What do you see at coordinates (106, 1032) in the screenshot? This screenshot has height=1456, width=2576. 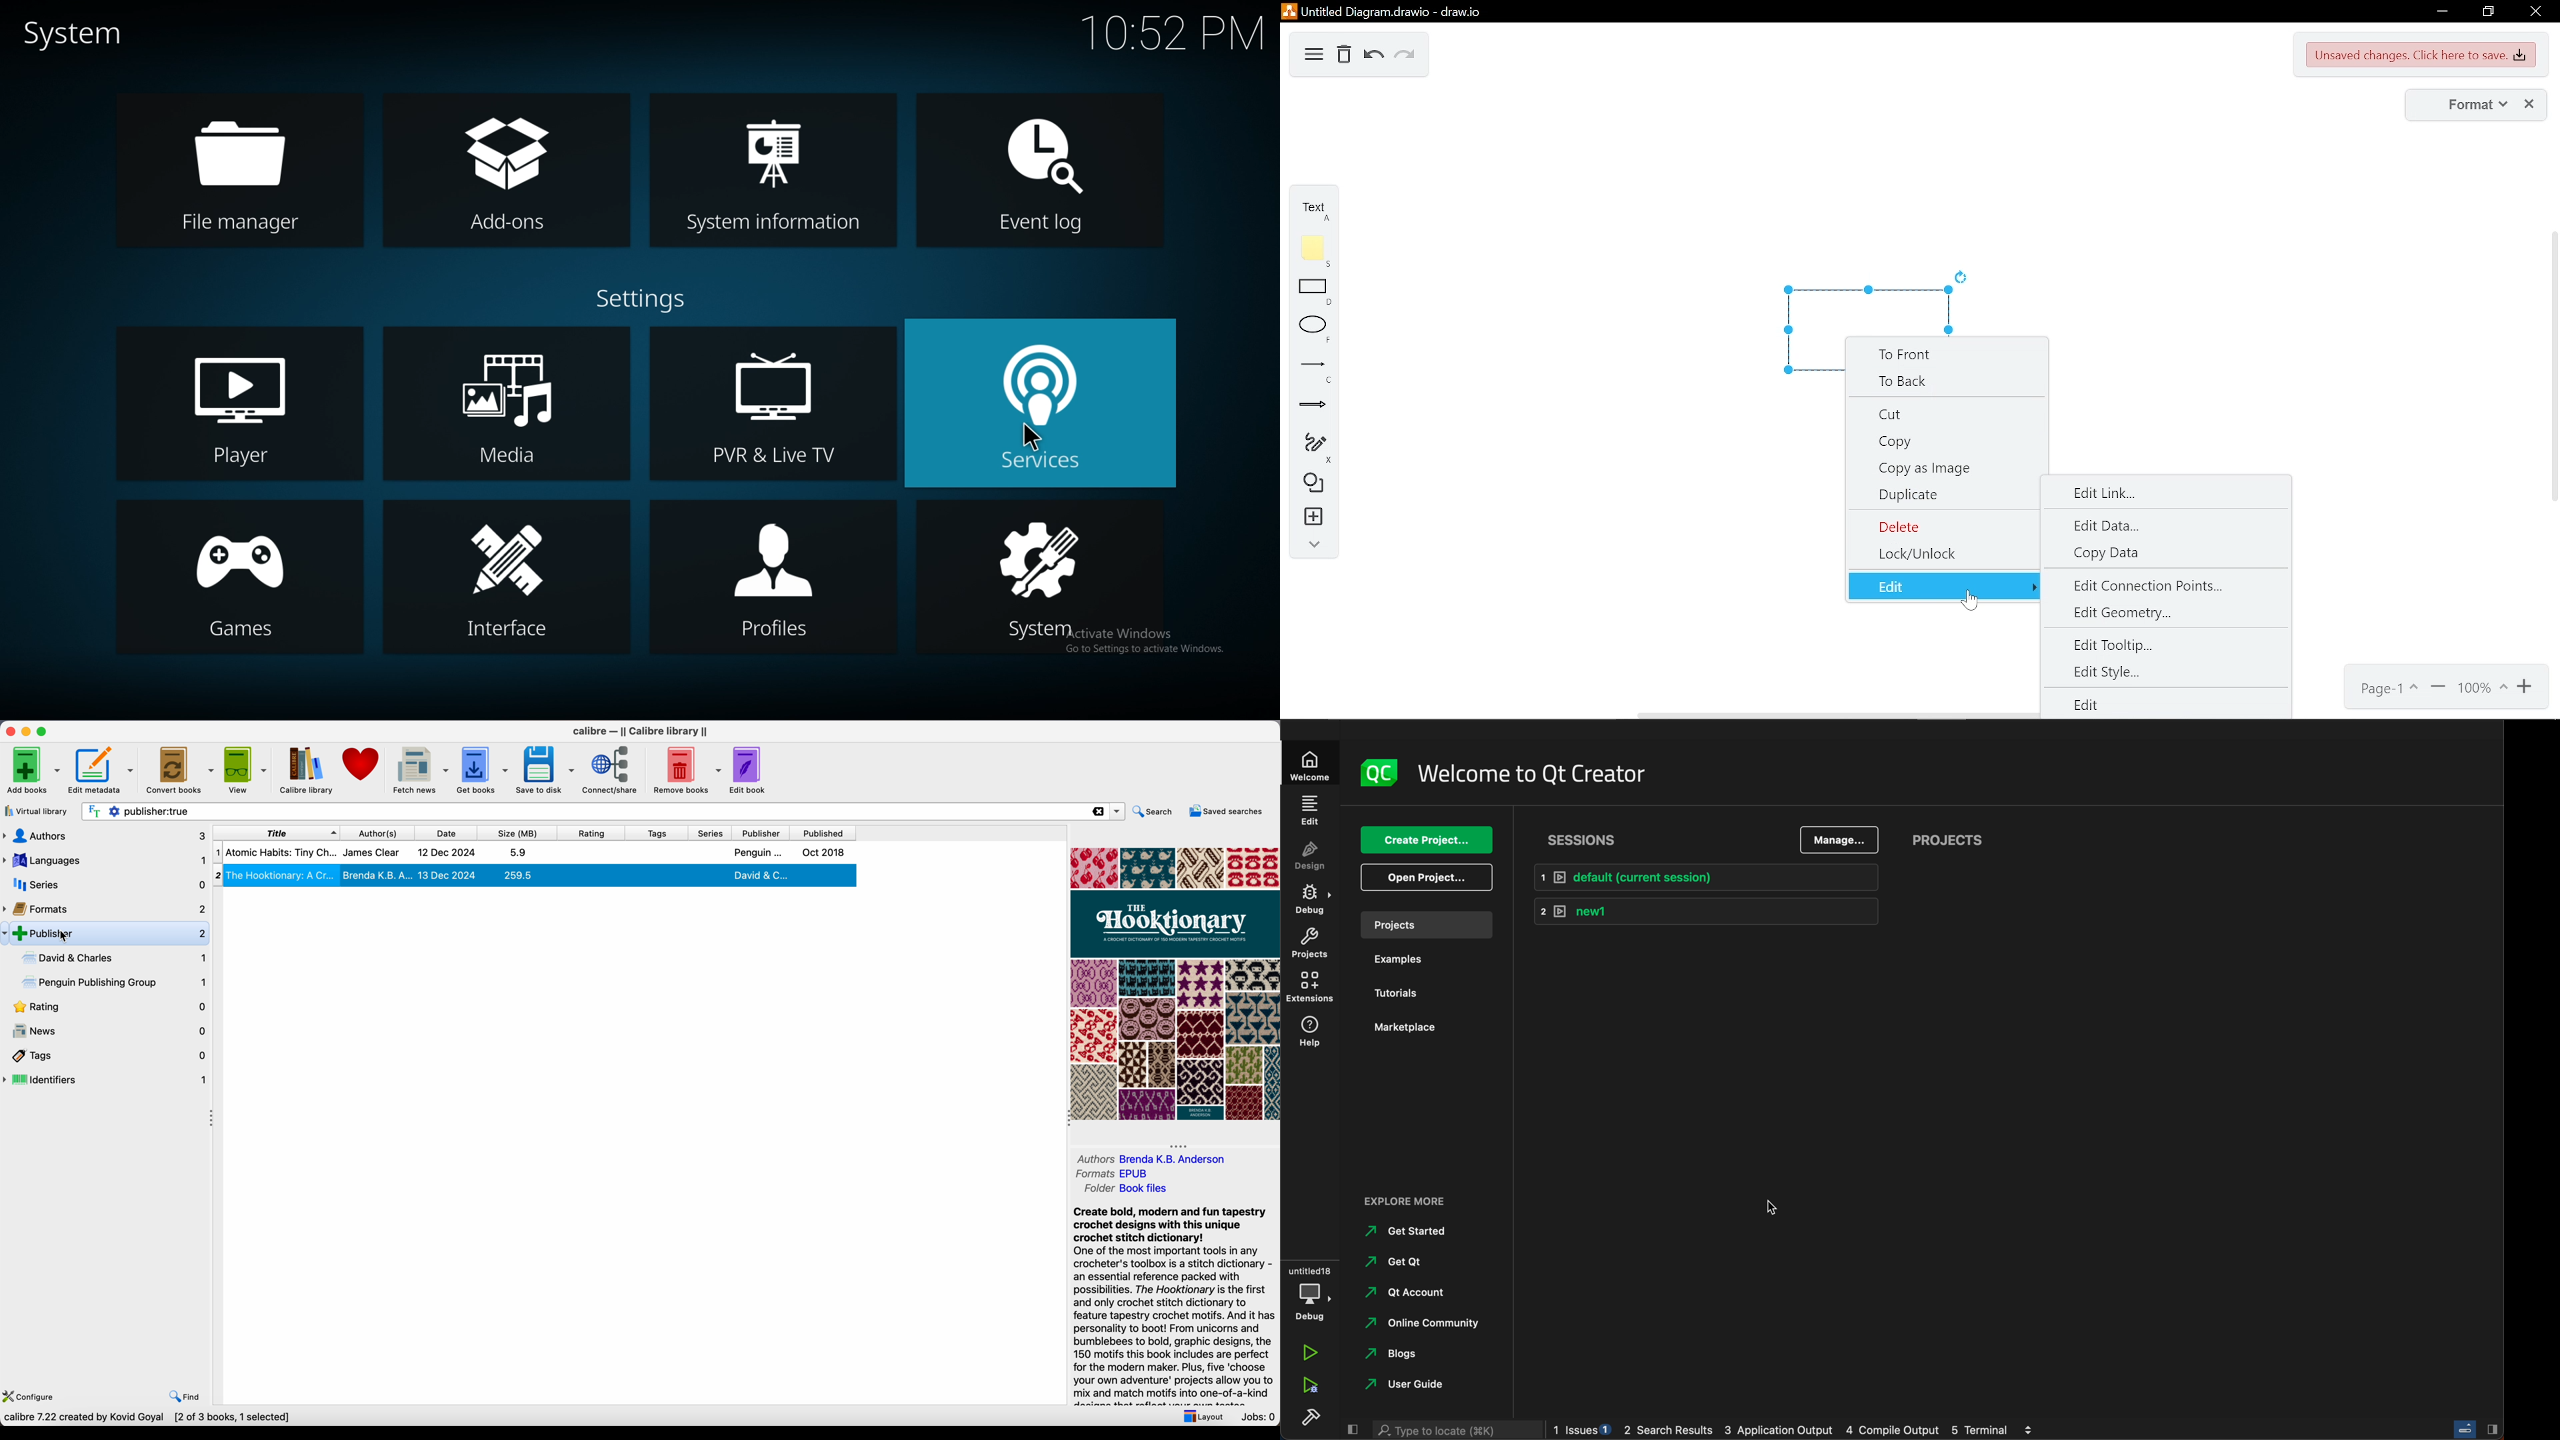 I see `news` at bounding box center [106, 1032].